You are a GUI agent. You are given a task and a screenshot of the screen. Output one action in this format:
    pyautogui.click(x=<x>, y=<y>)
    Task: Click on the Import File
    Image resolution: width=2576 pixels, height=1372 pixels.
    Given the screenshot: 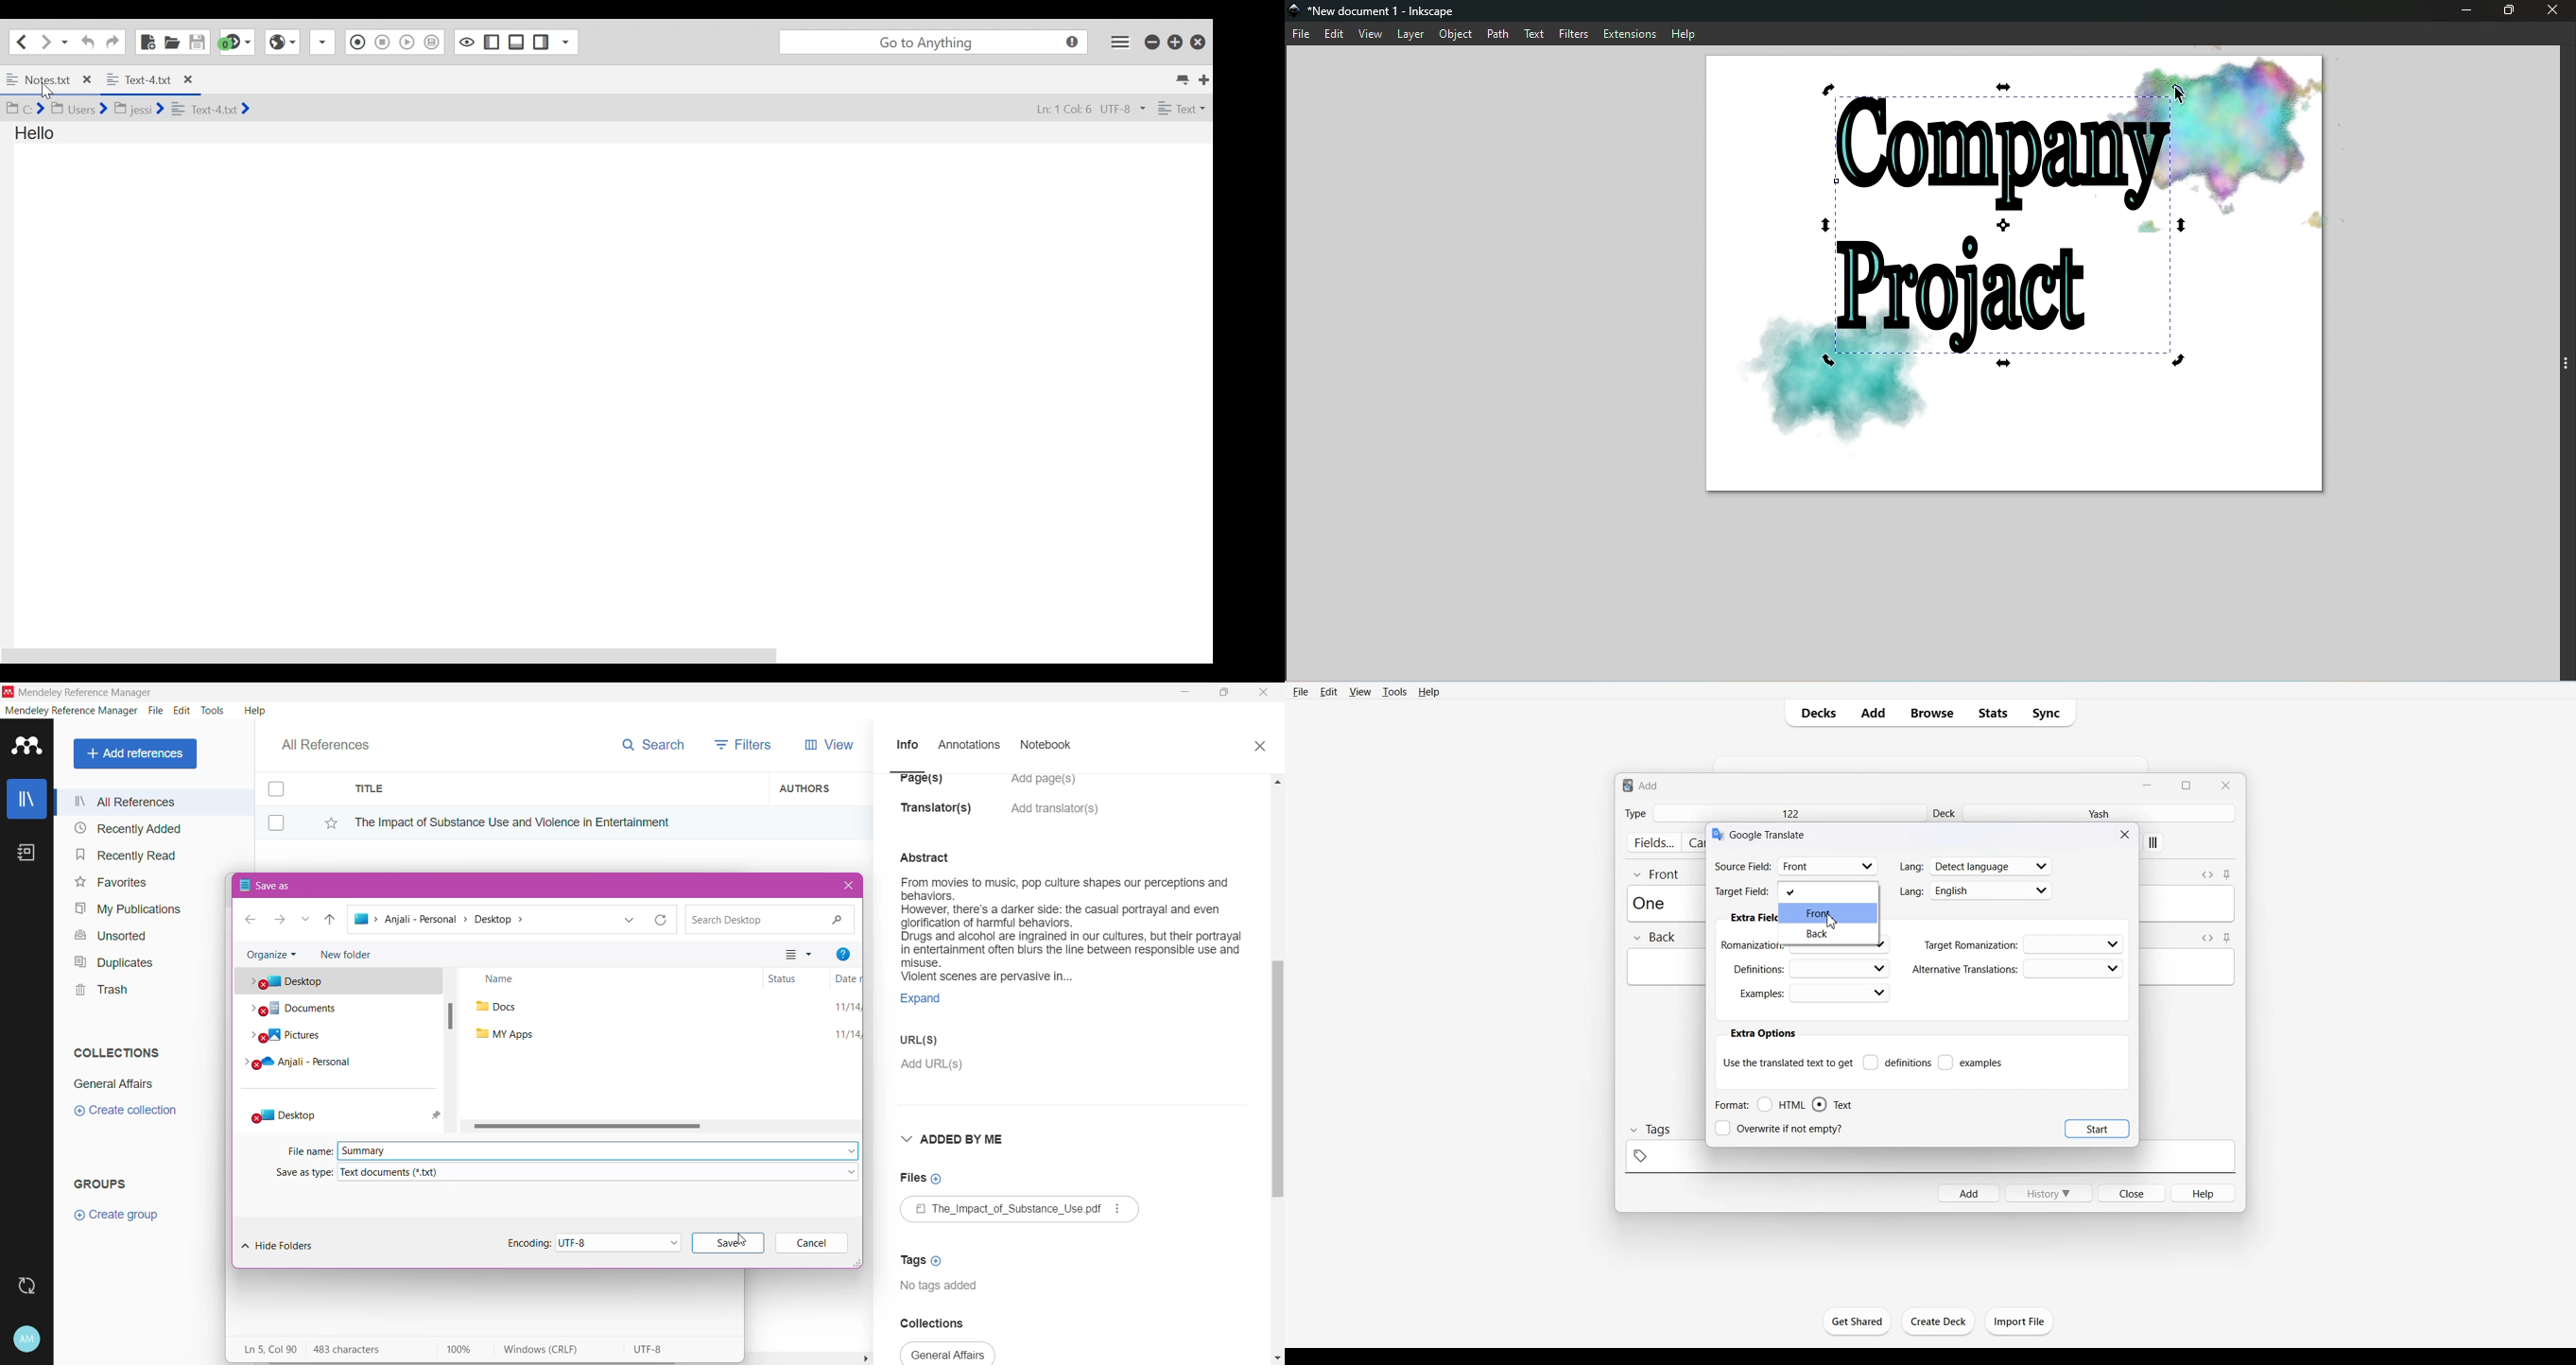 What is the action you would take?
    pyautogui.click(x=2020, y=1321)
    